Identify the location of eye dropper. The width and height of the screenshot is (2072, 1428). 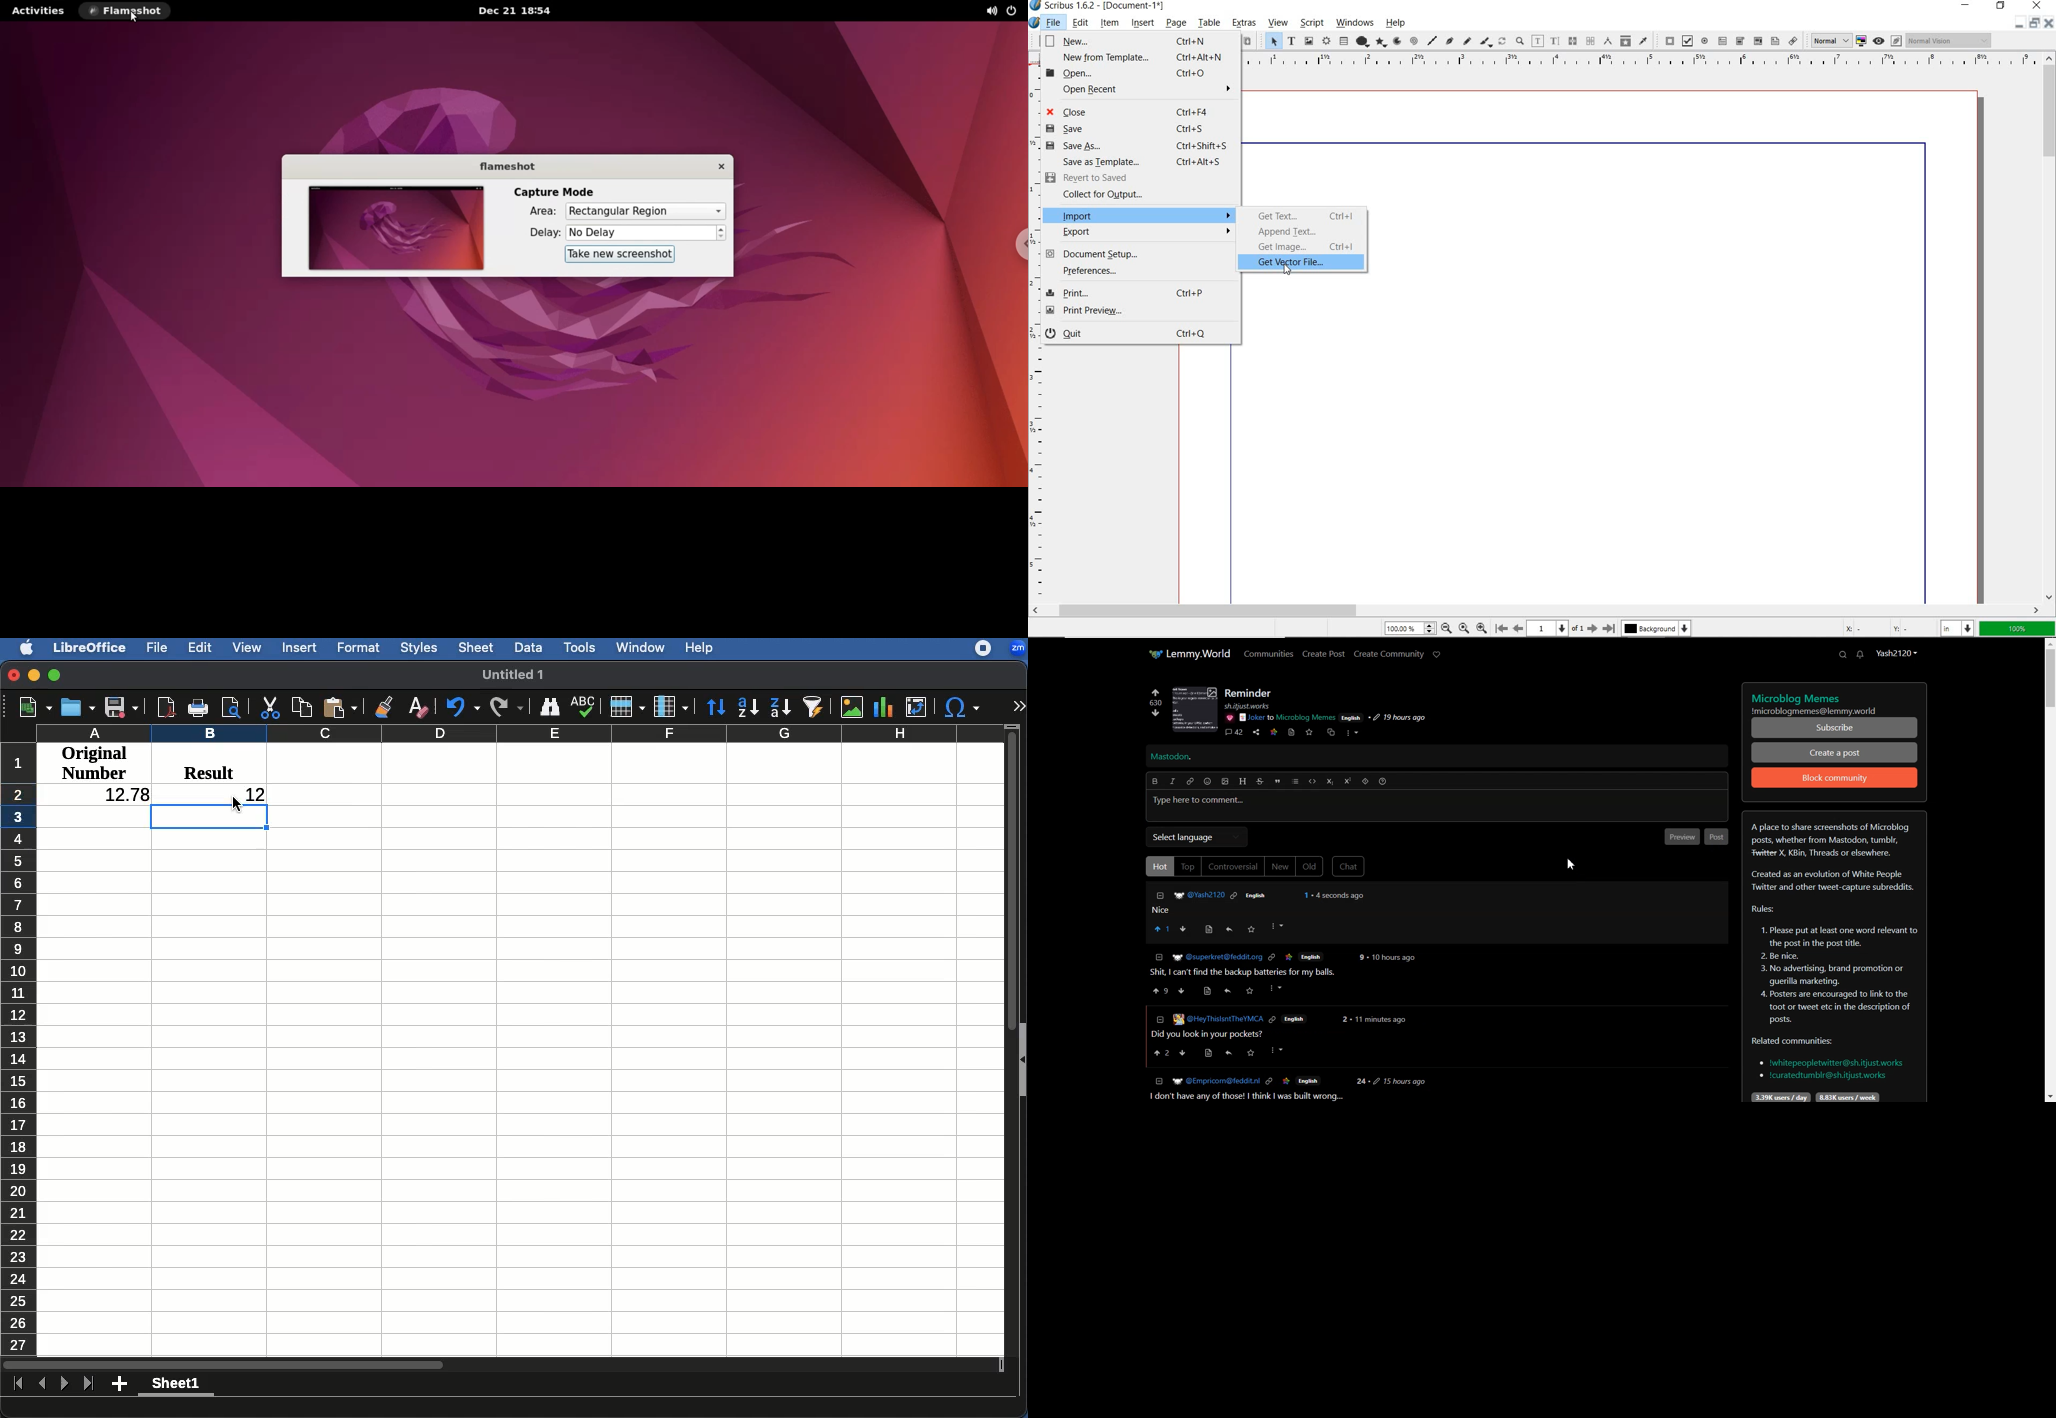
(1643, 41).